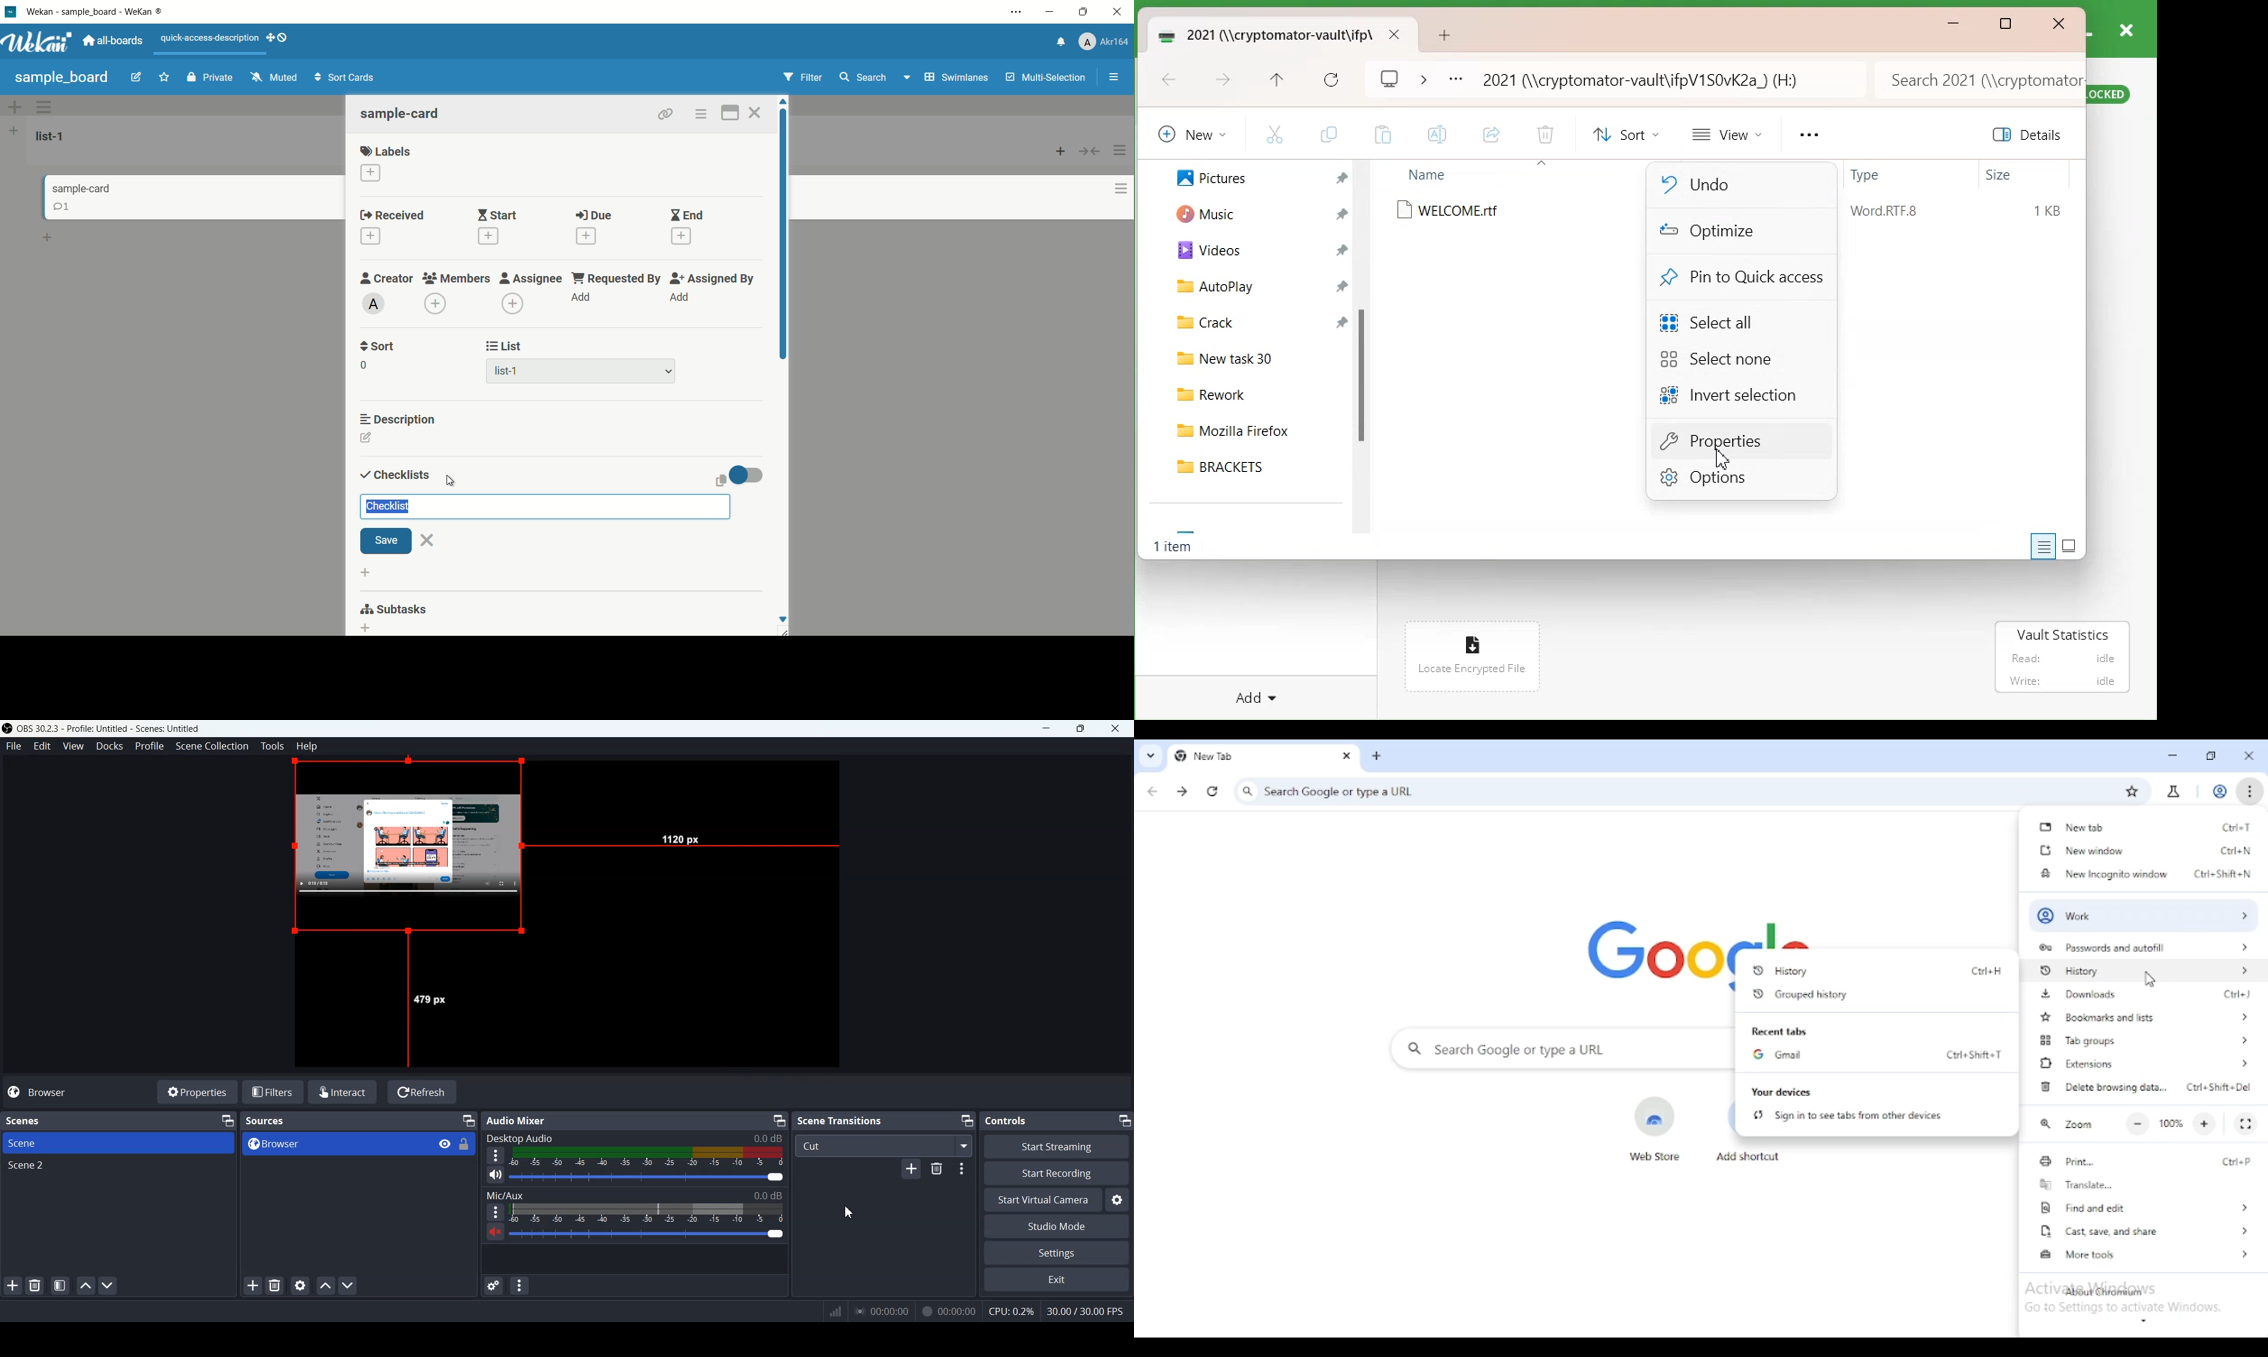 This screenshot has width=2268, height=1372. I want to click on creator, so click(385, 280).